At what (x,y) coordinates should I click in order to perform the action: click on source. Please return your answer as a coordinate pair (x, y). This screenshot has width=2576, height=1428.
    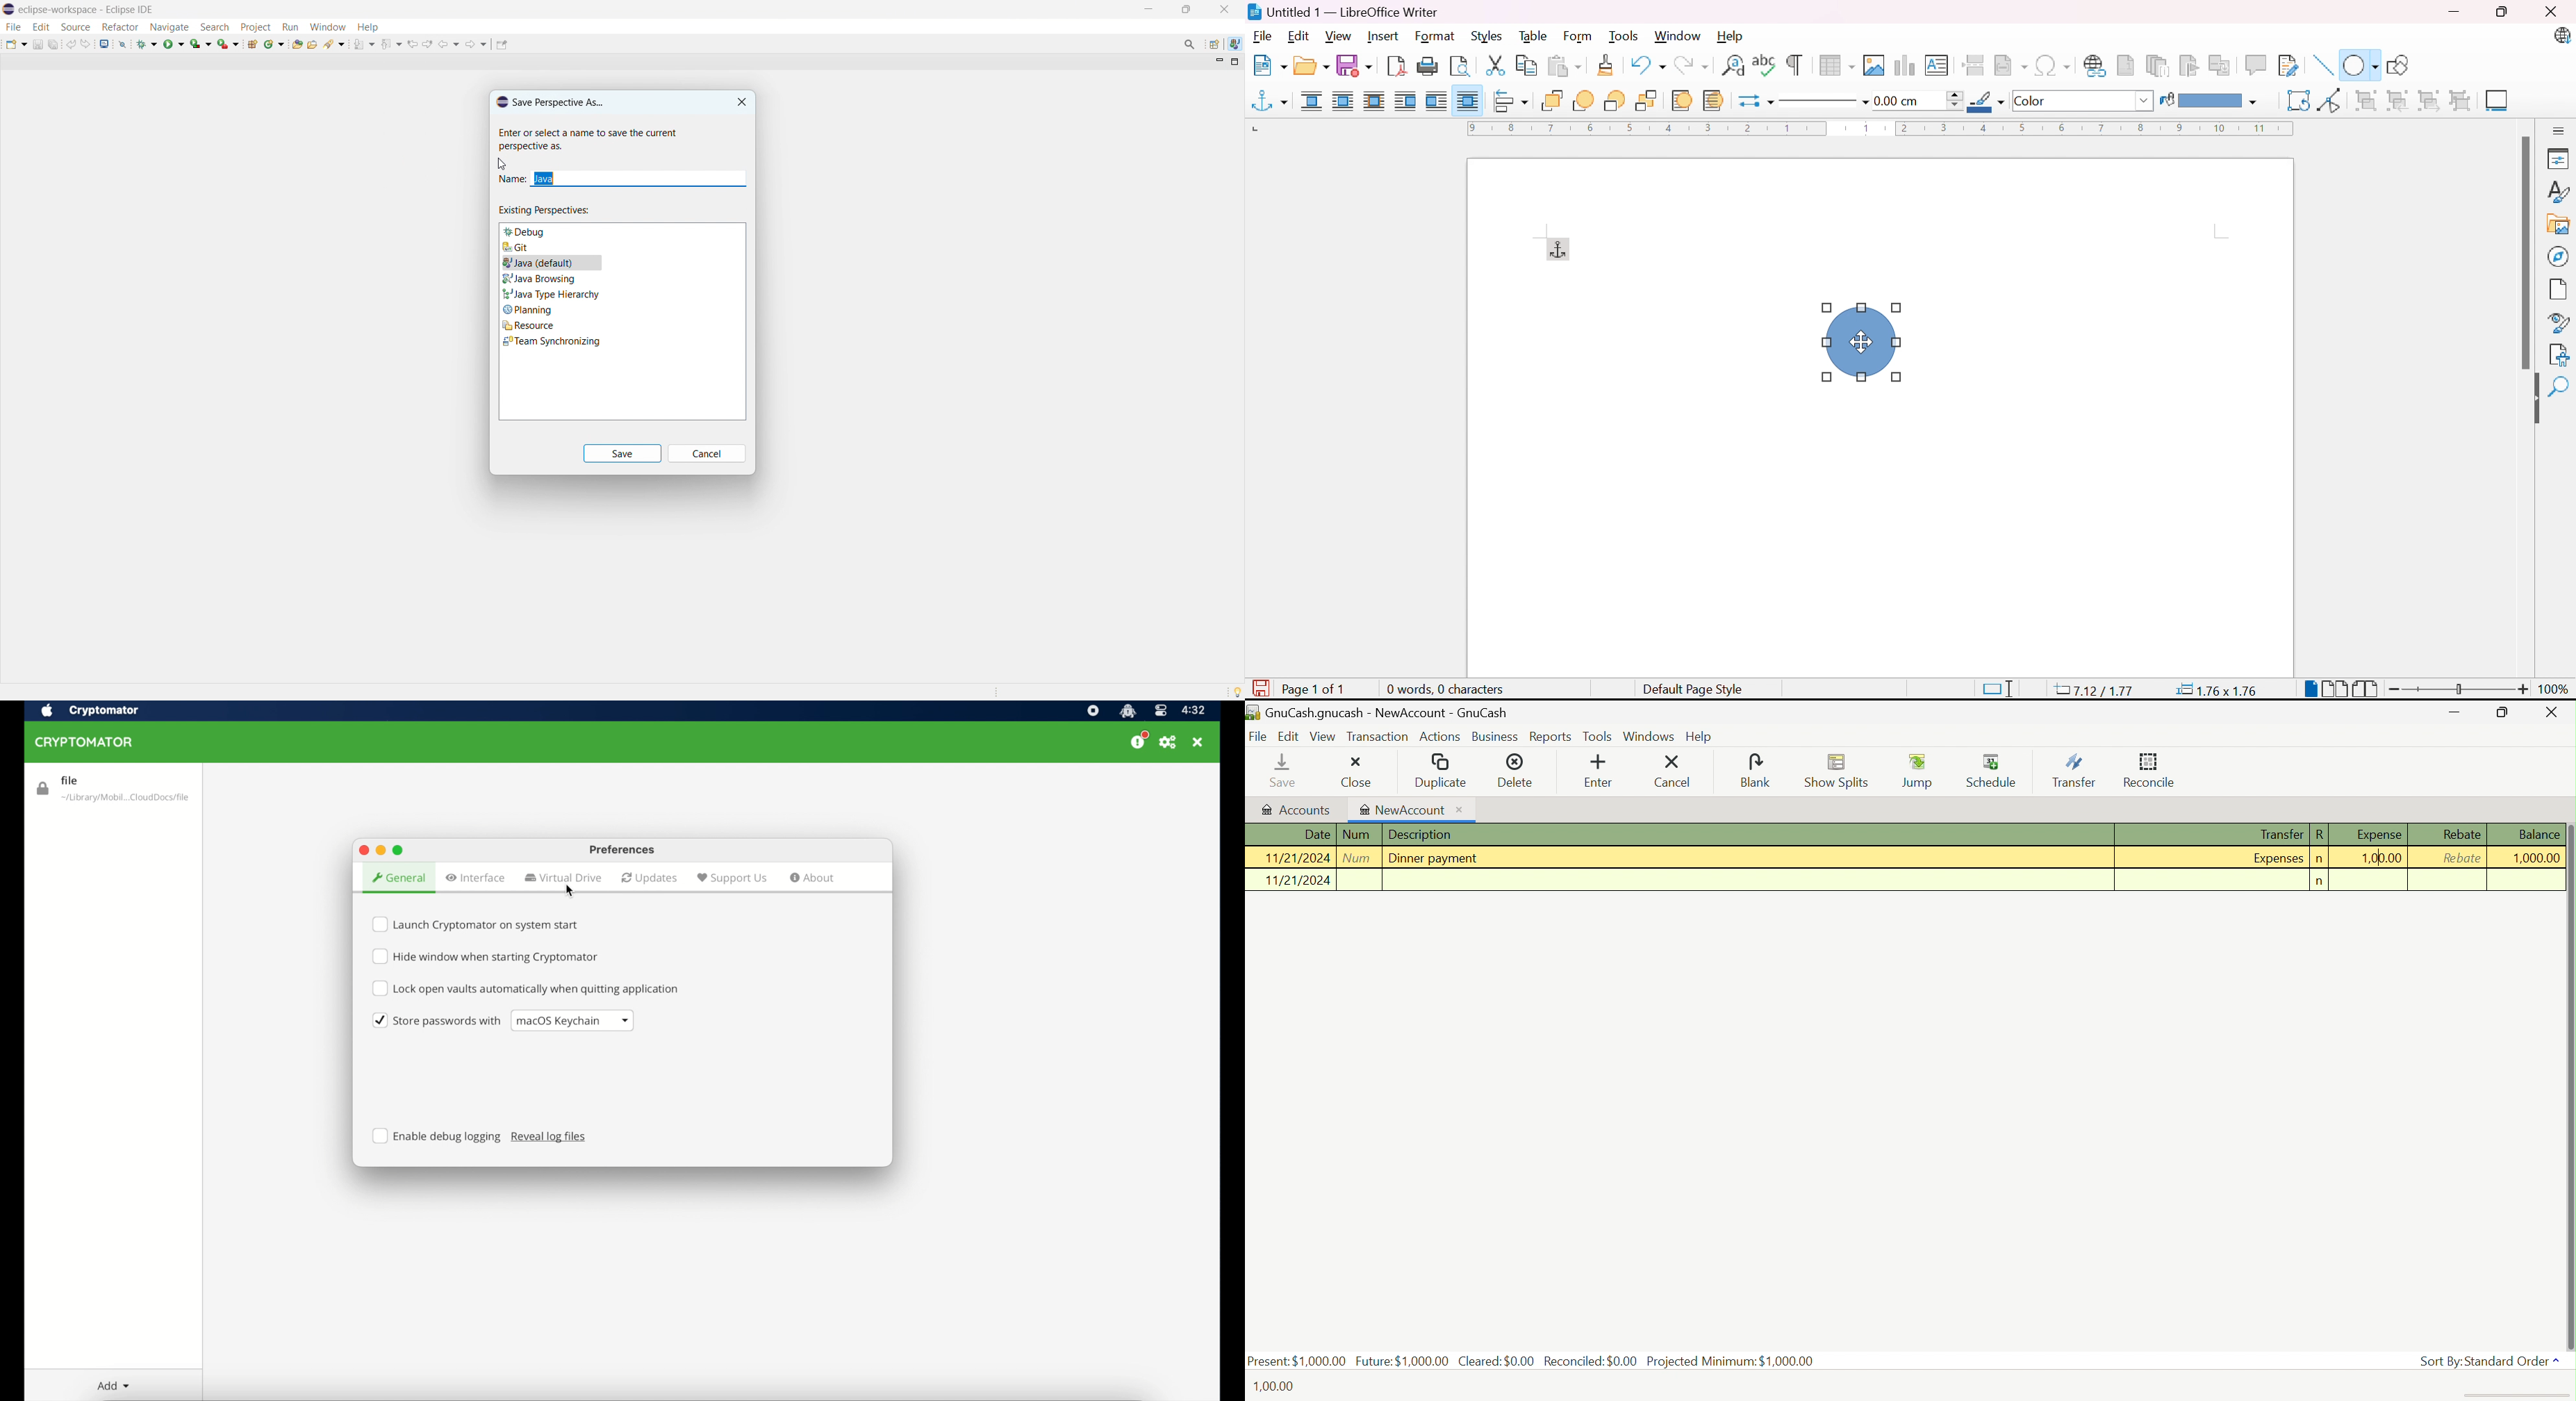
    Looking at the image, I should click on (75, 27).